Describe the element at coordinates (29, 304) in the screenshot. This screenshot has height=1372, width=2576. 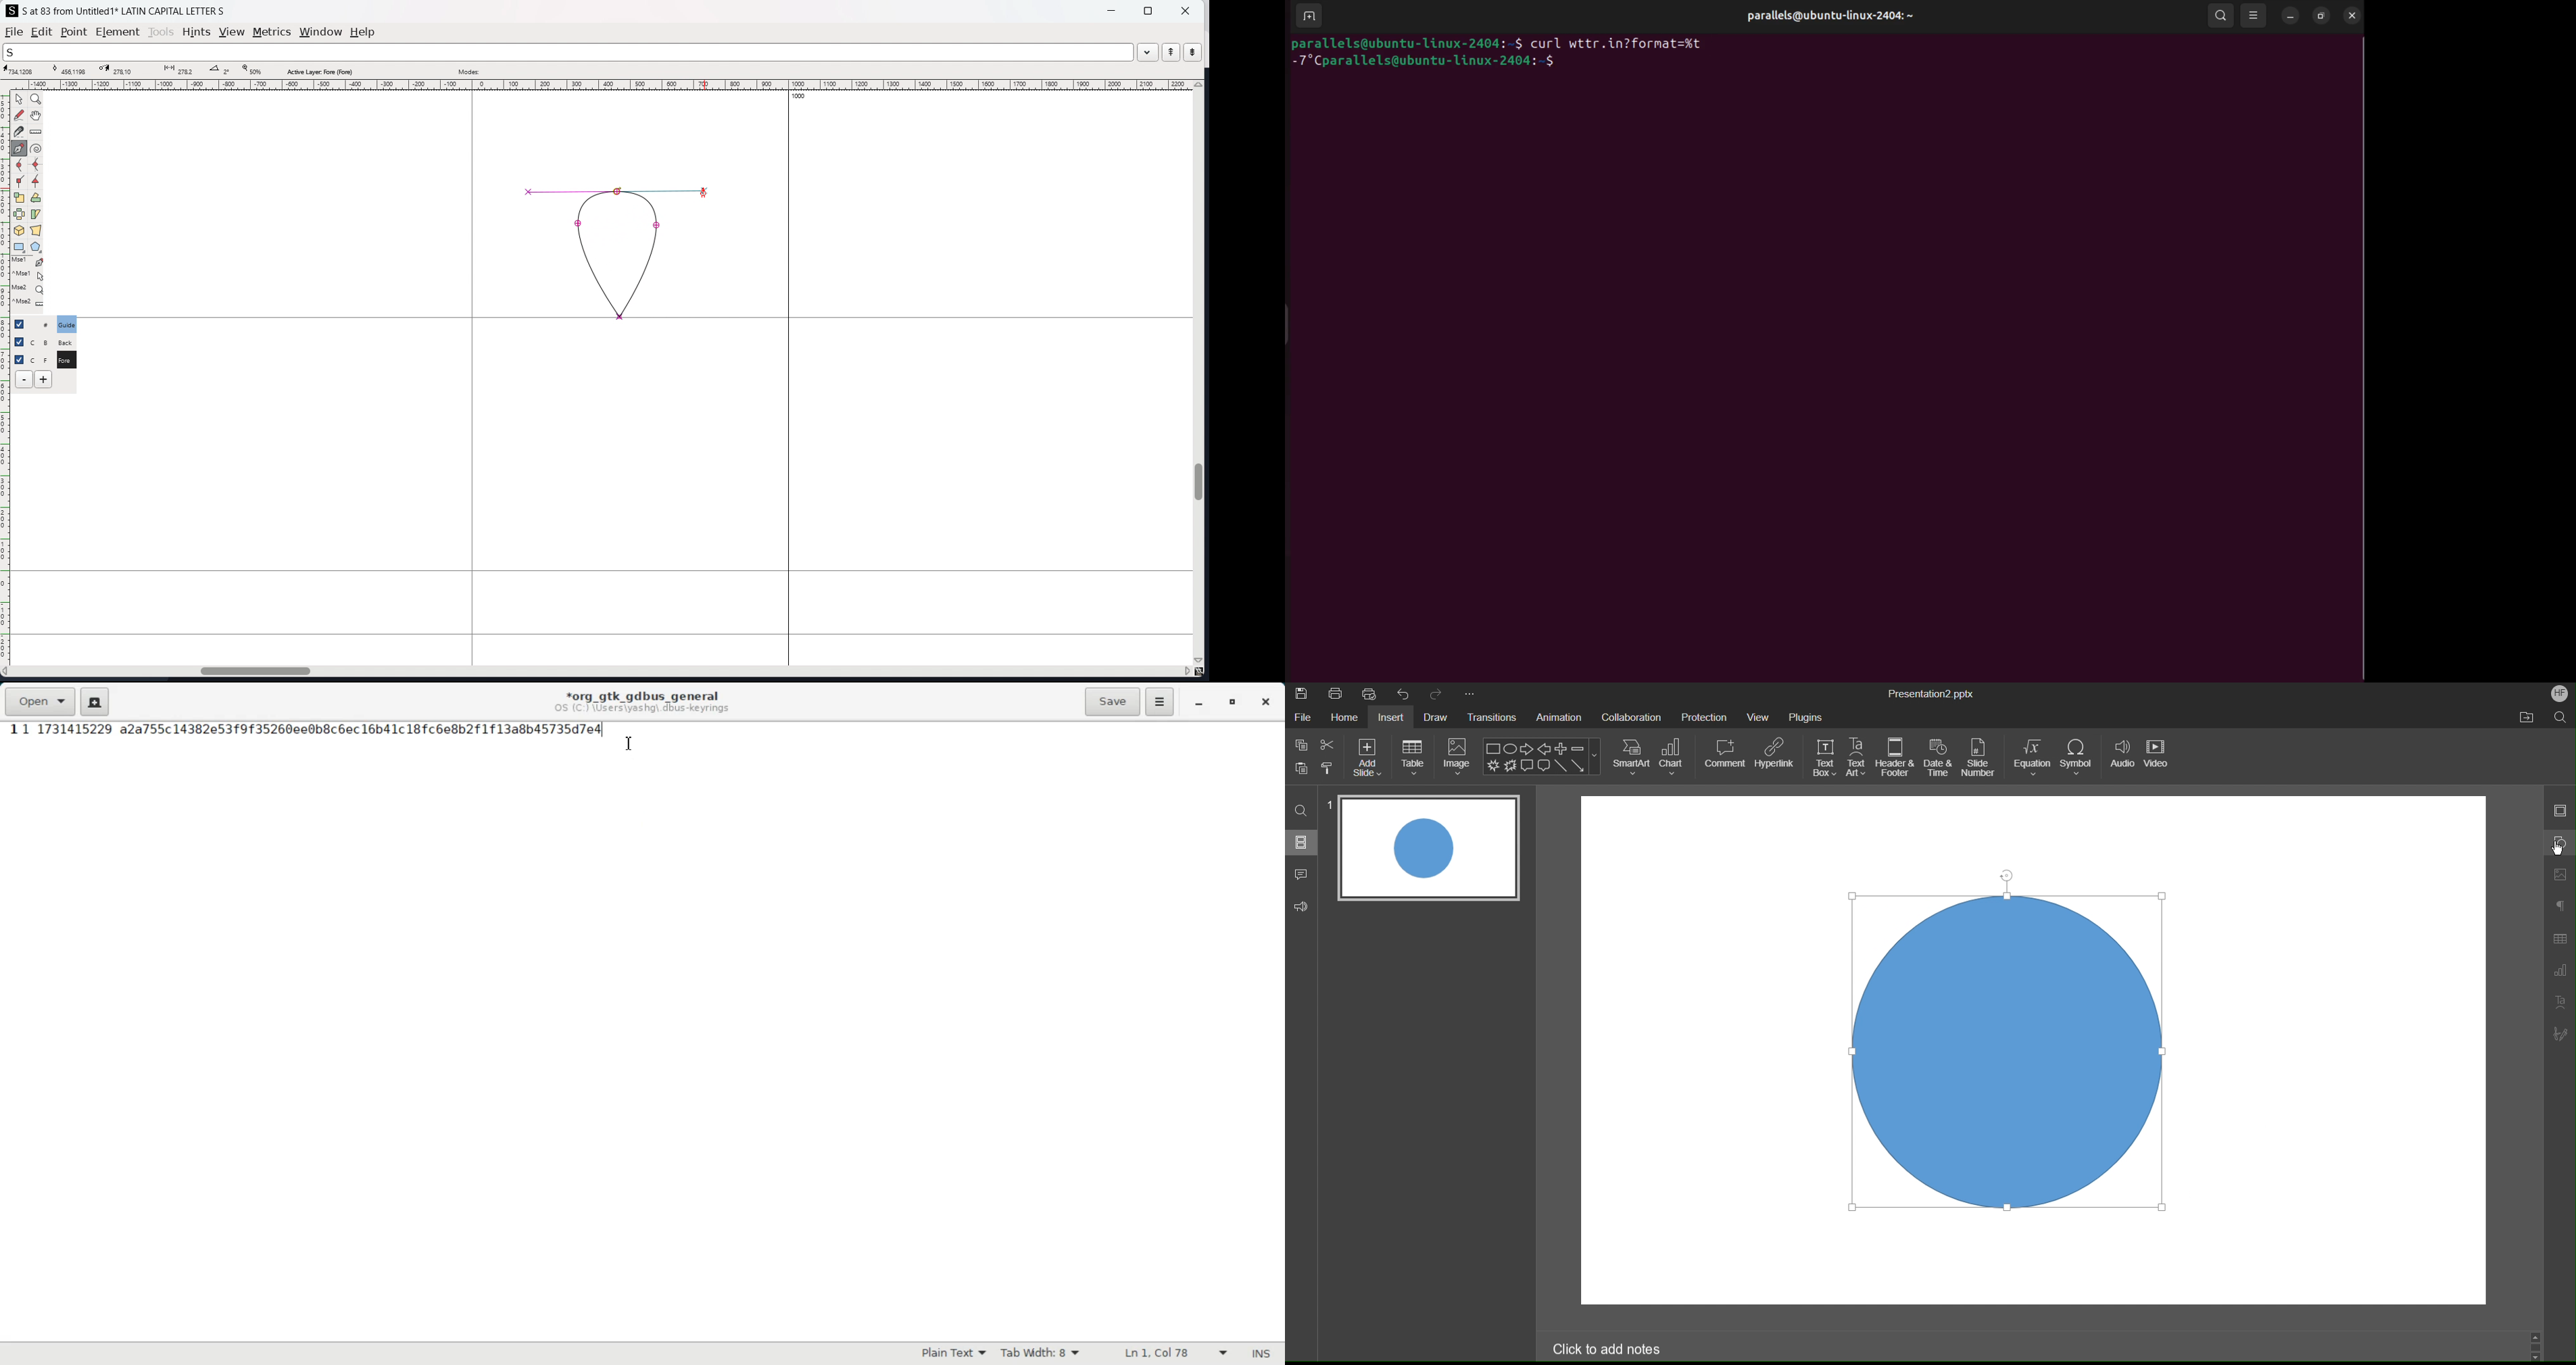
I see `^Mse2` at that location.